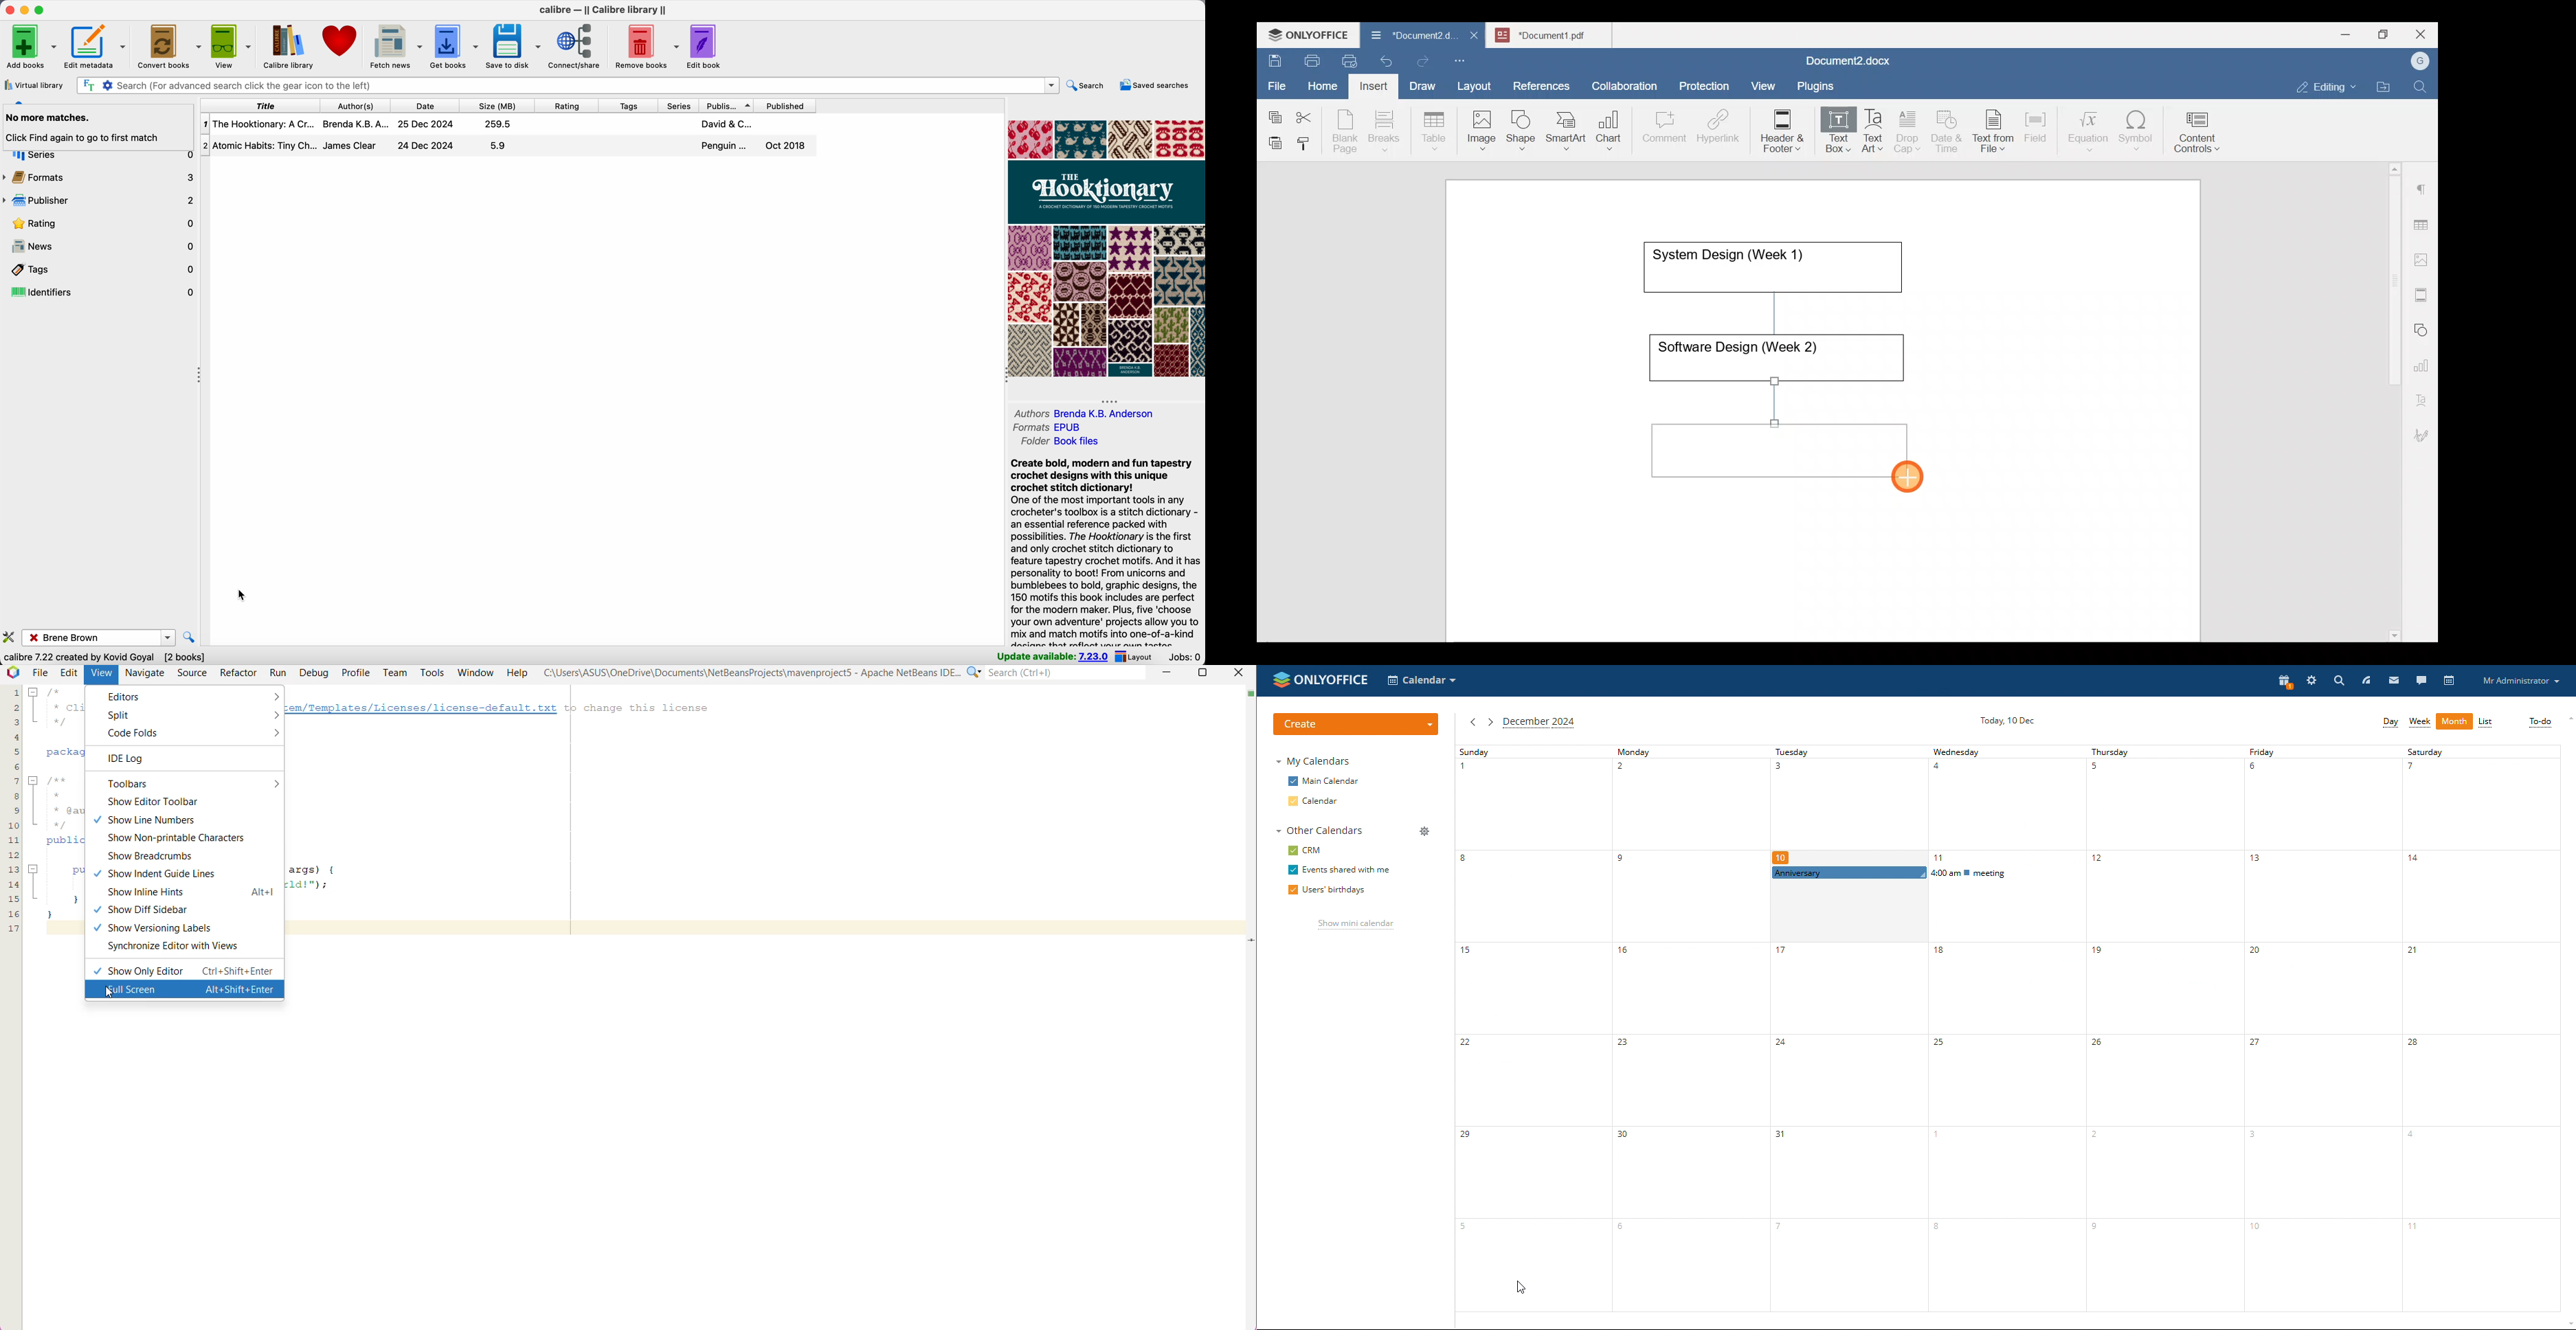  I want to click on cursor, so click(246, 596).